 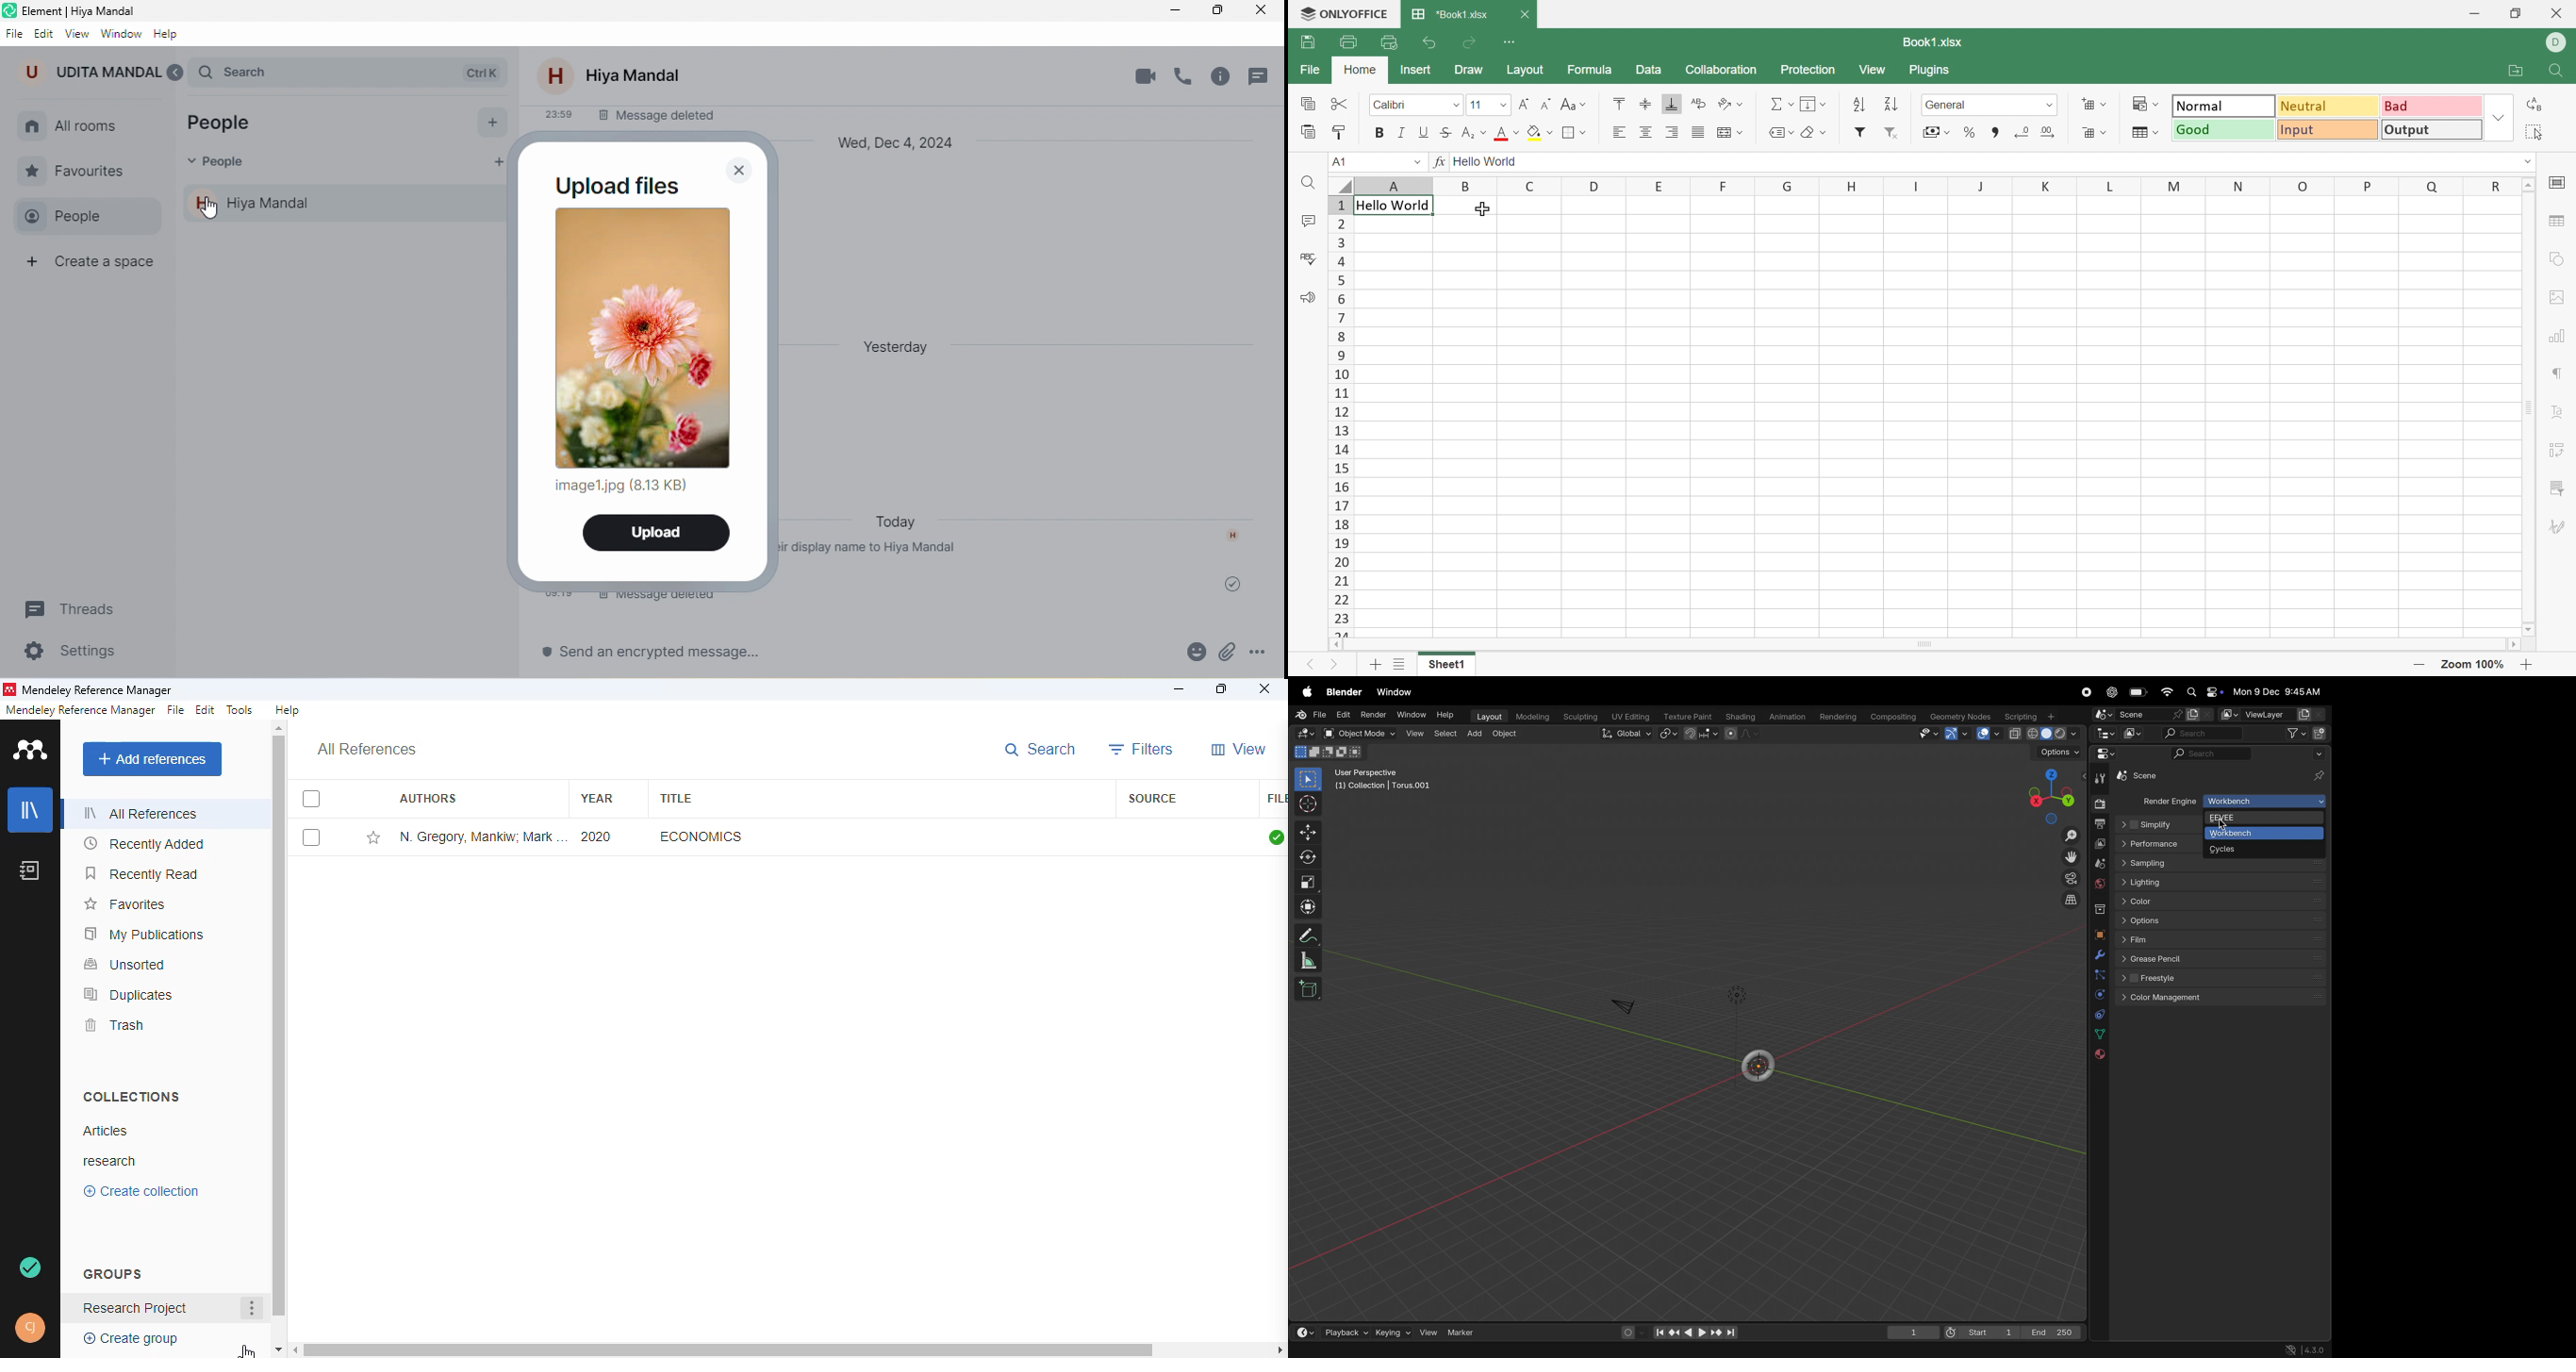 I want to click on mendeley reference manager, so click(x=97, y=690).